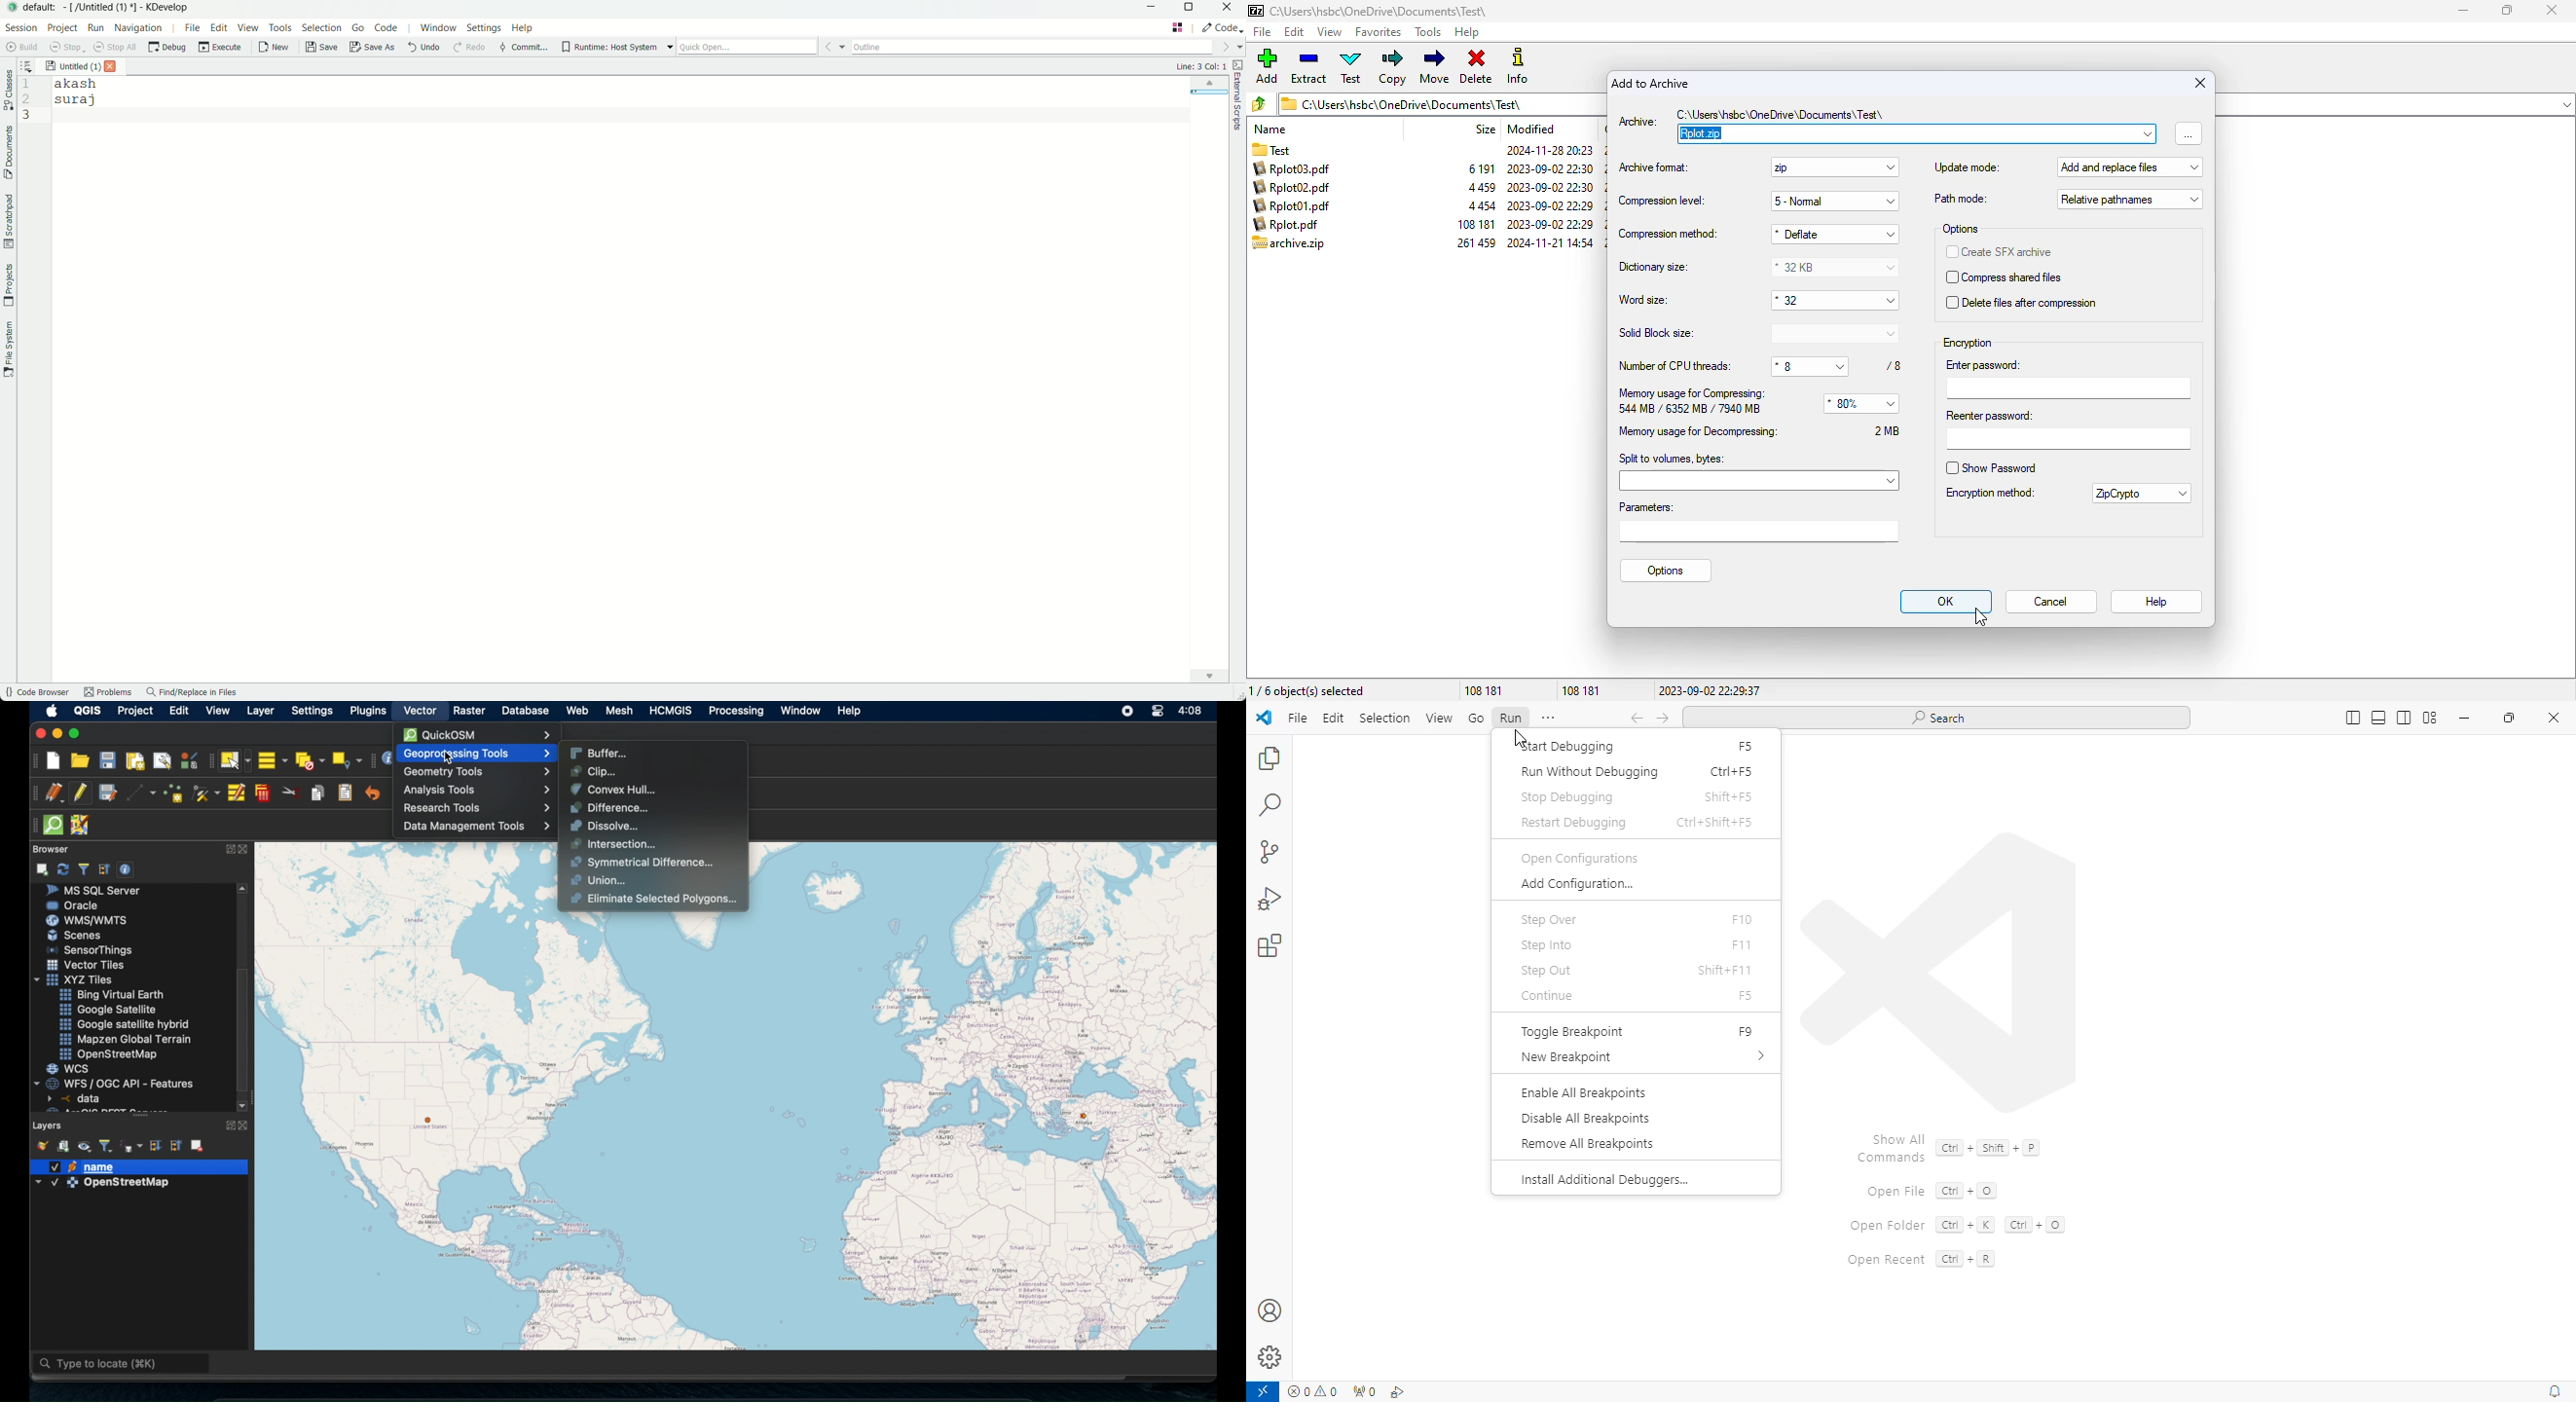 The height and width of the screenshot is (1428, 2576). I want to click on Difference..., so click(607, 807).